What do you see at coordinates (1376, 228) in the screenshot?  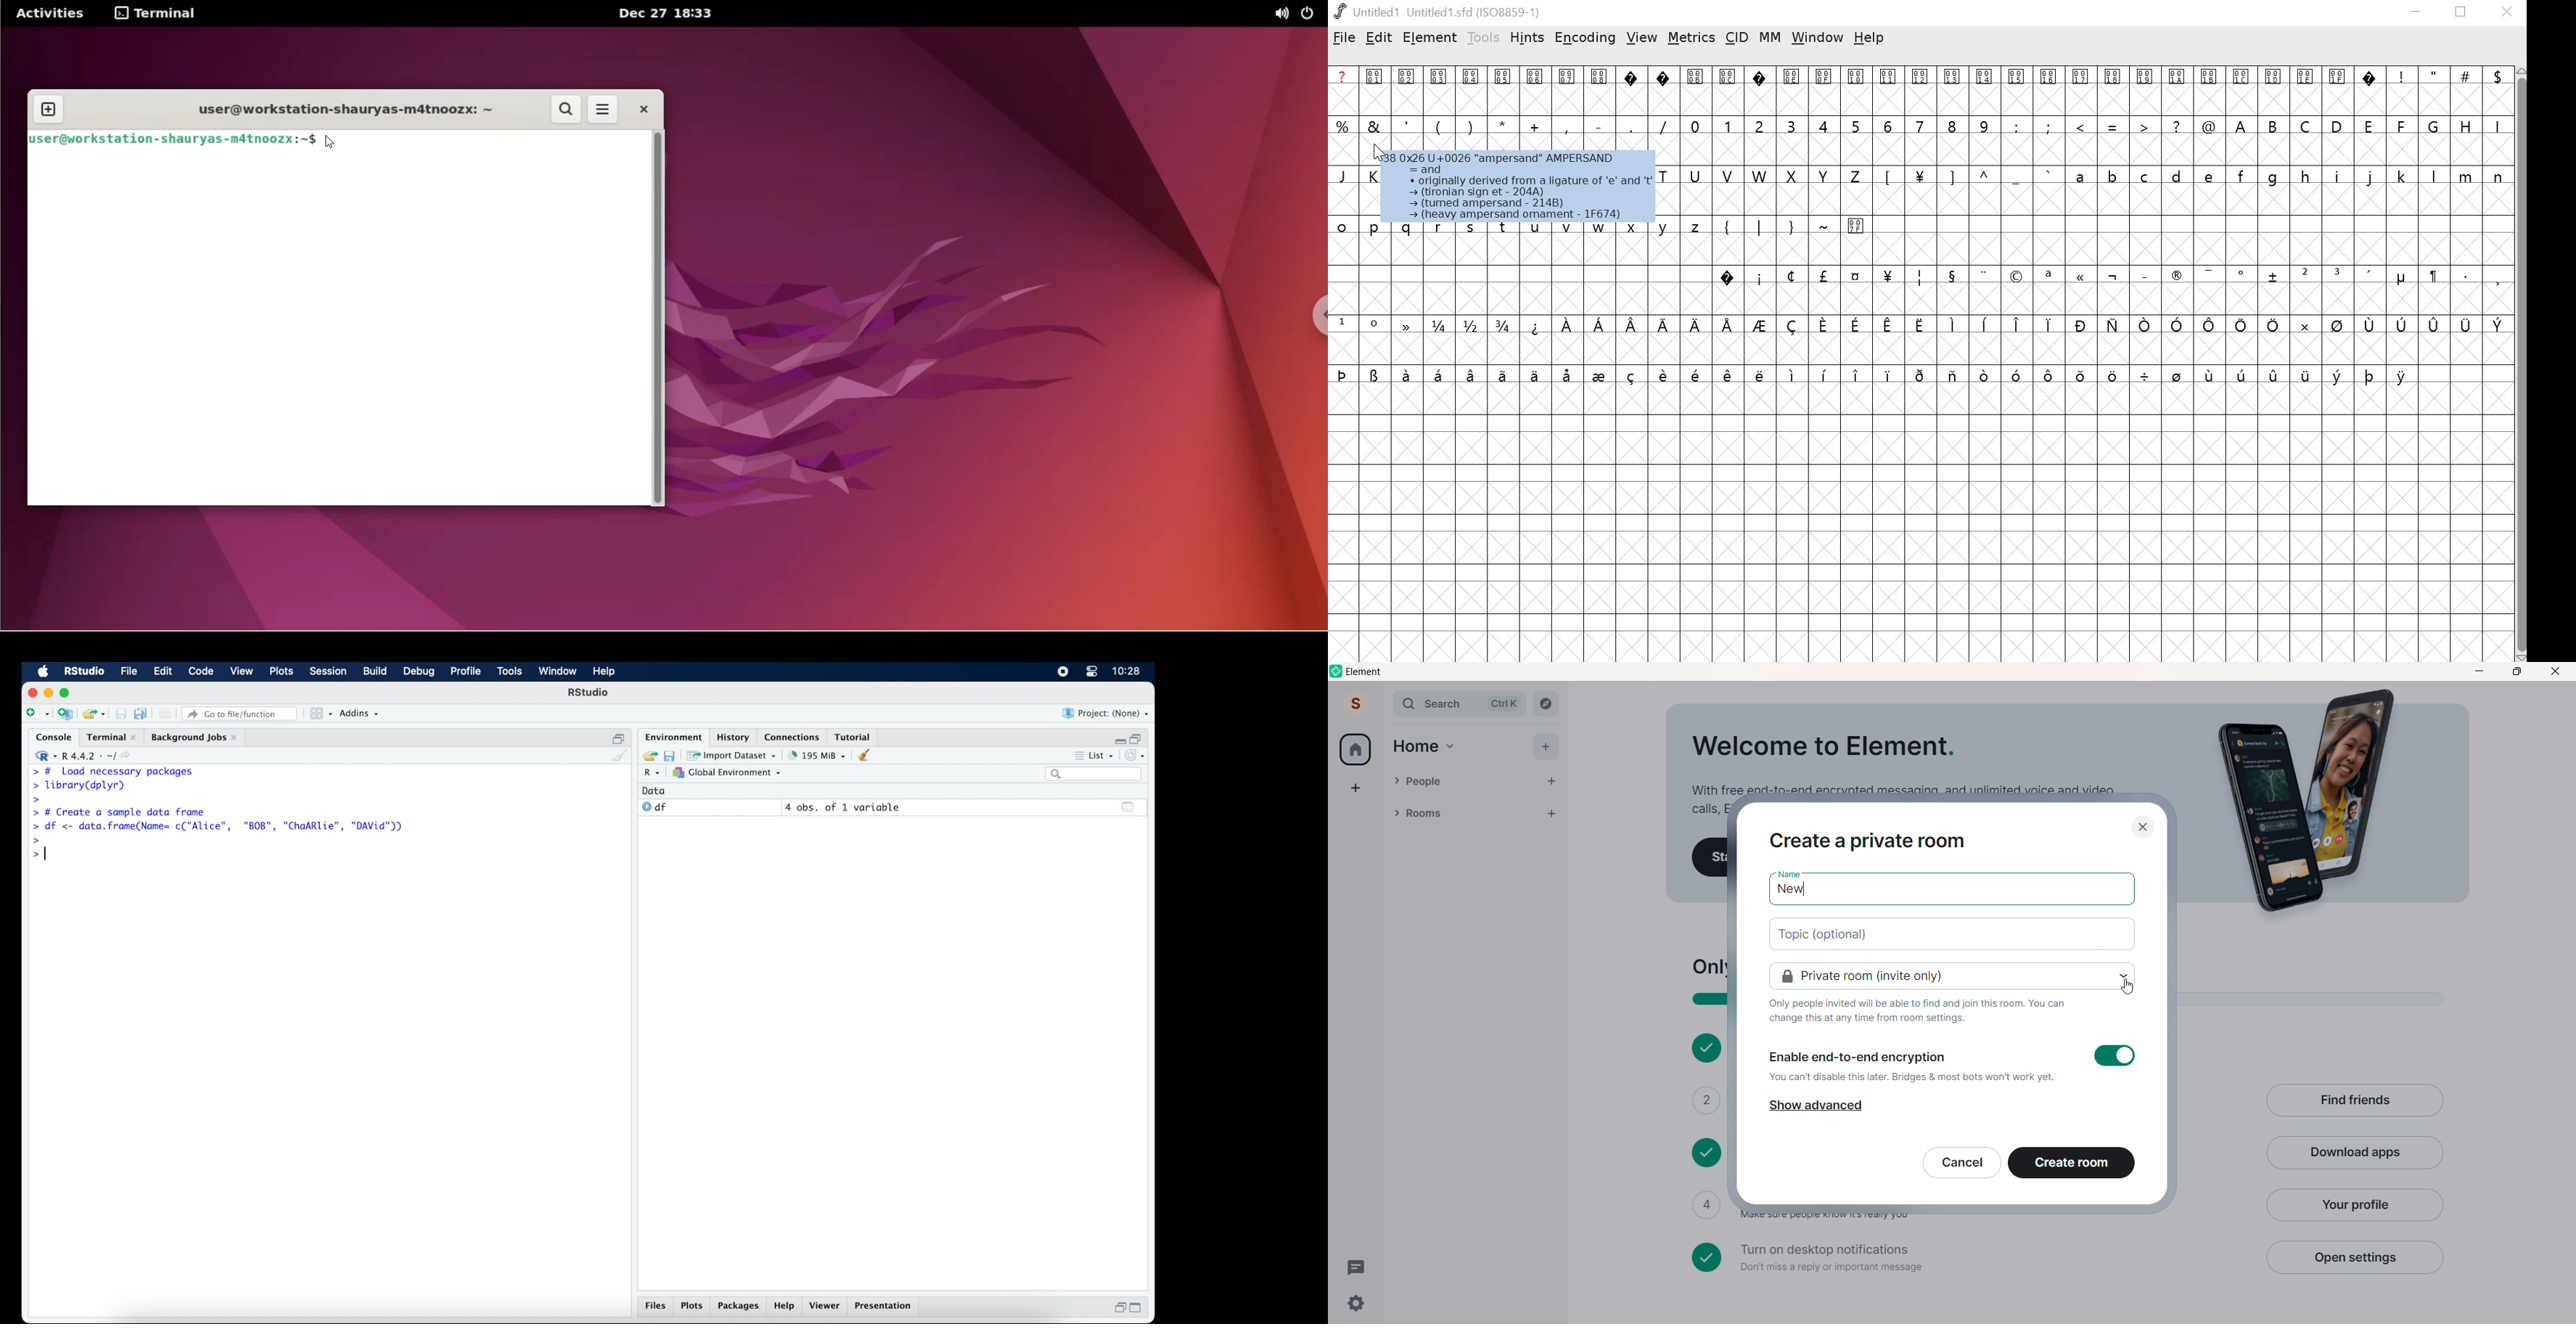 I see `p` at bounding box center [1376, 228].